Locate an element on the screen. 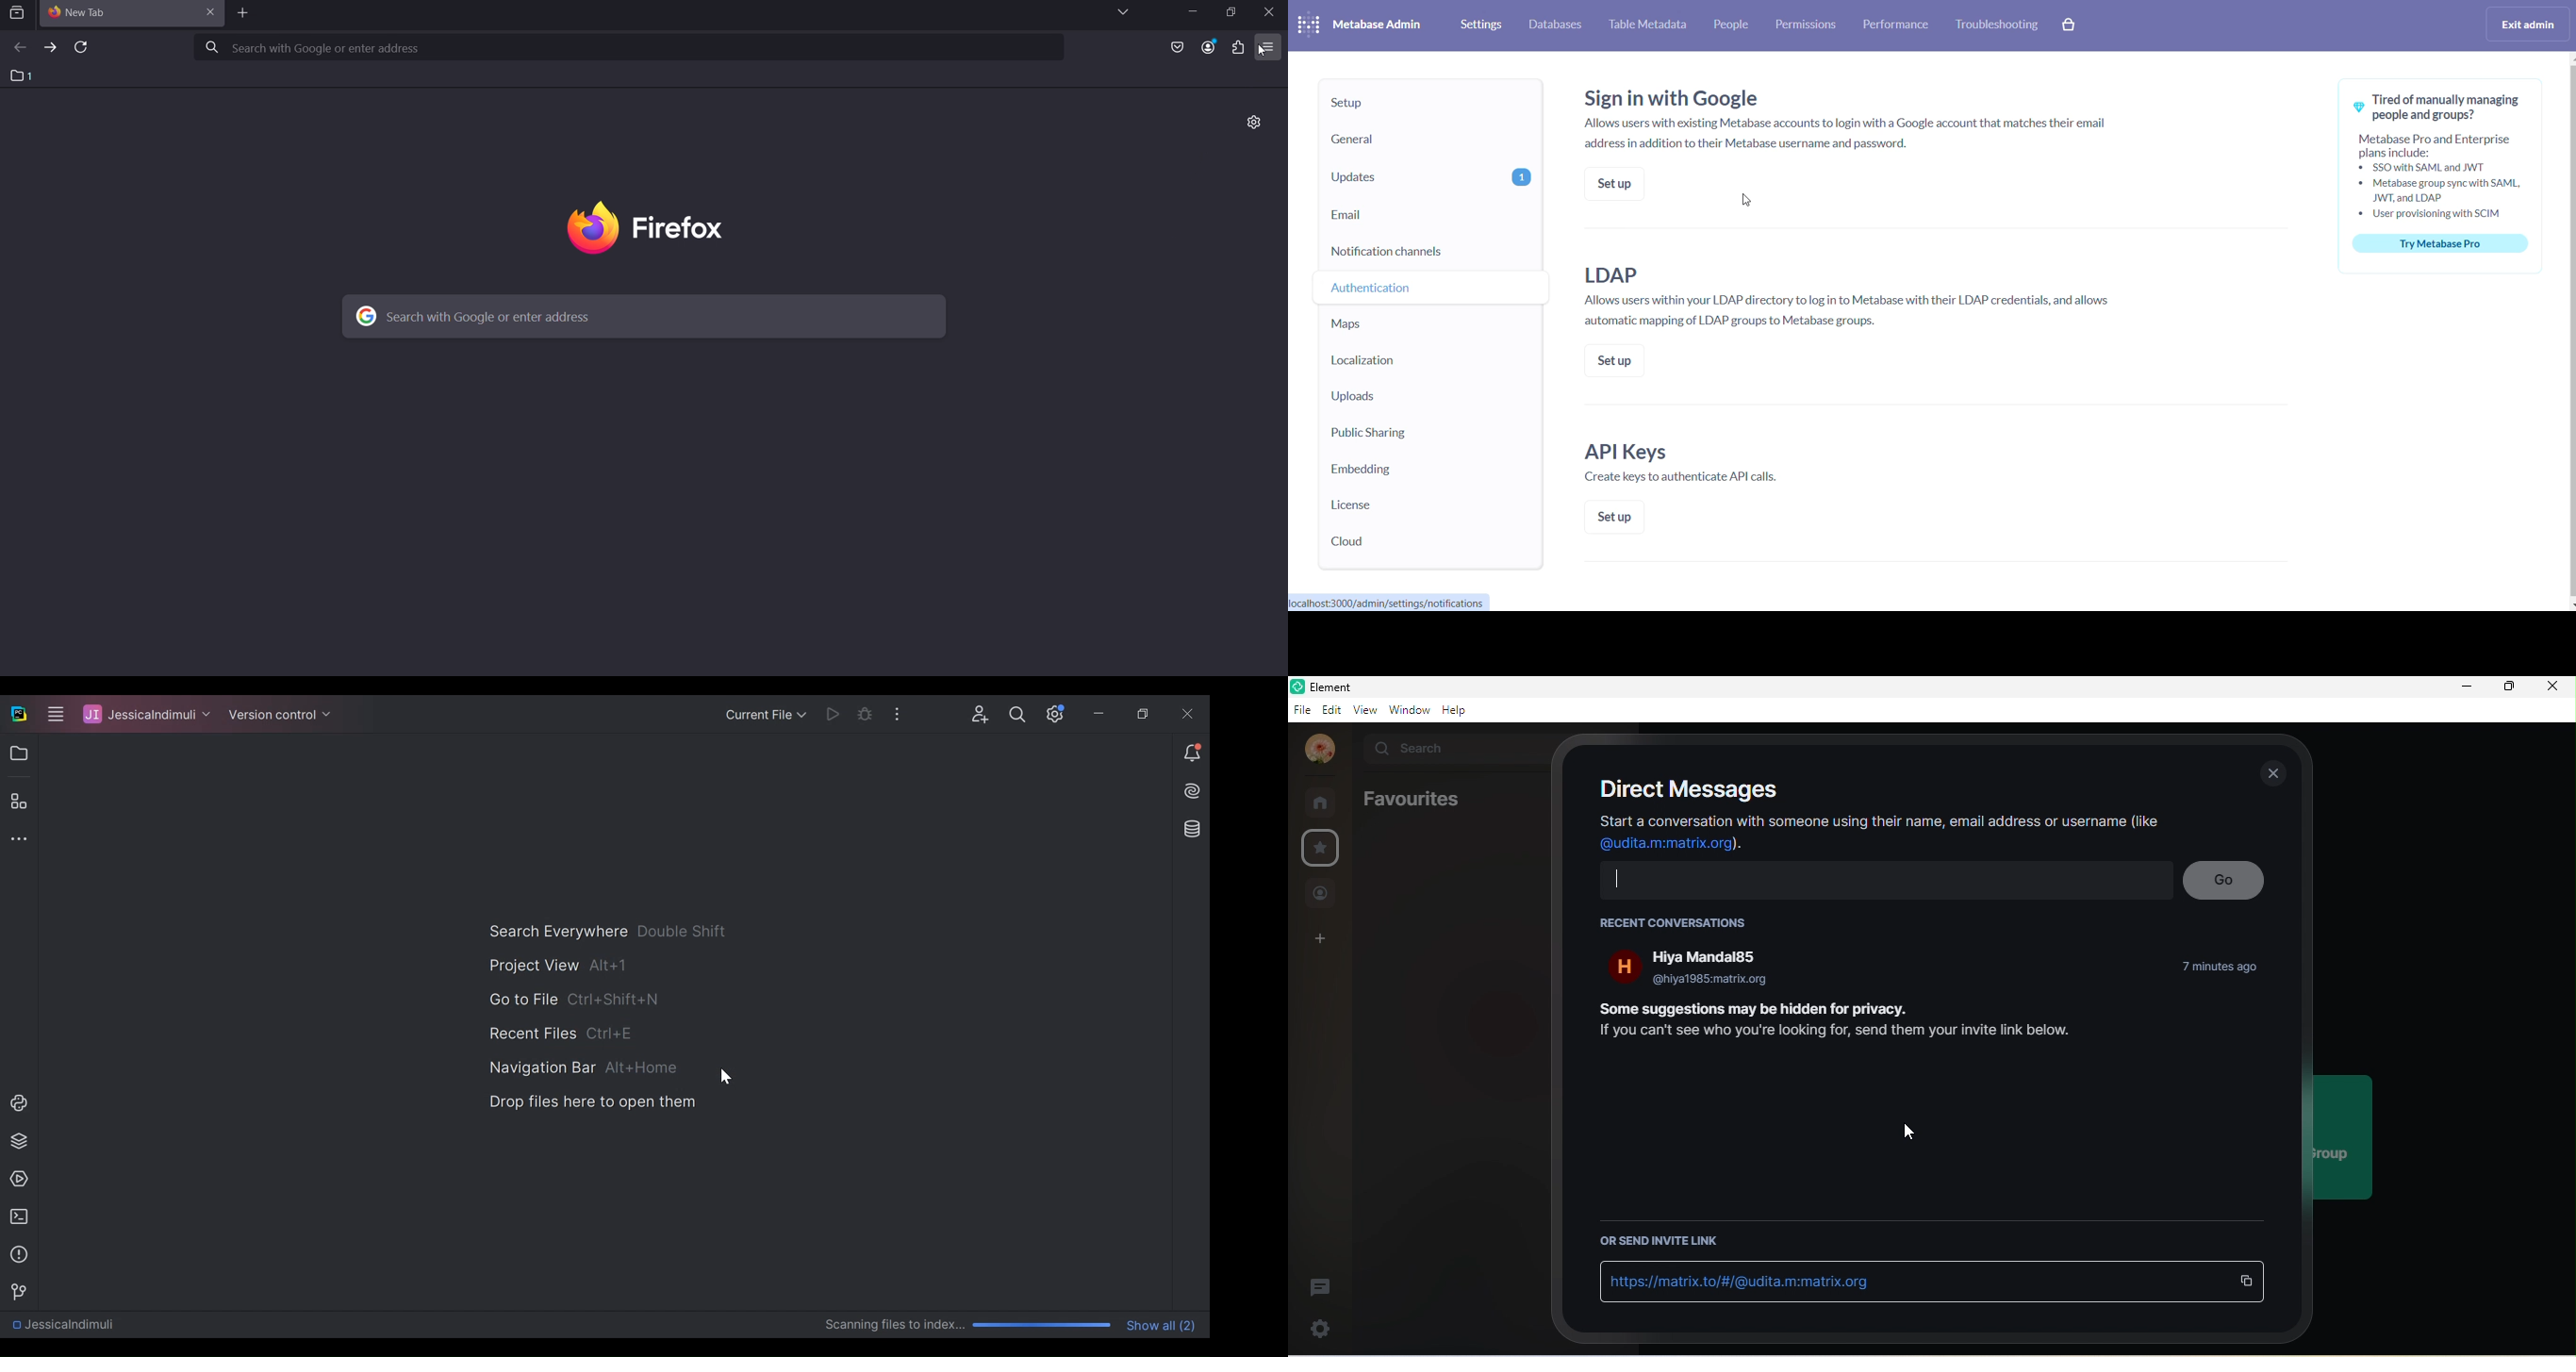  view is located at coordinates (1365, 709).